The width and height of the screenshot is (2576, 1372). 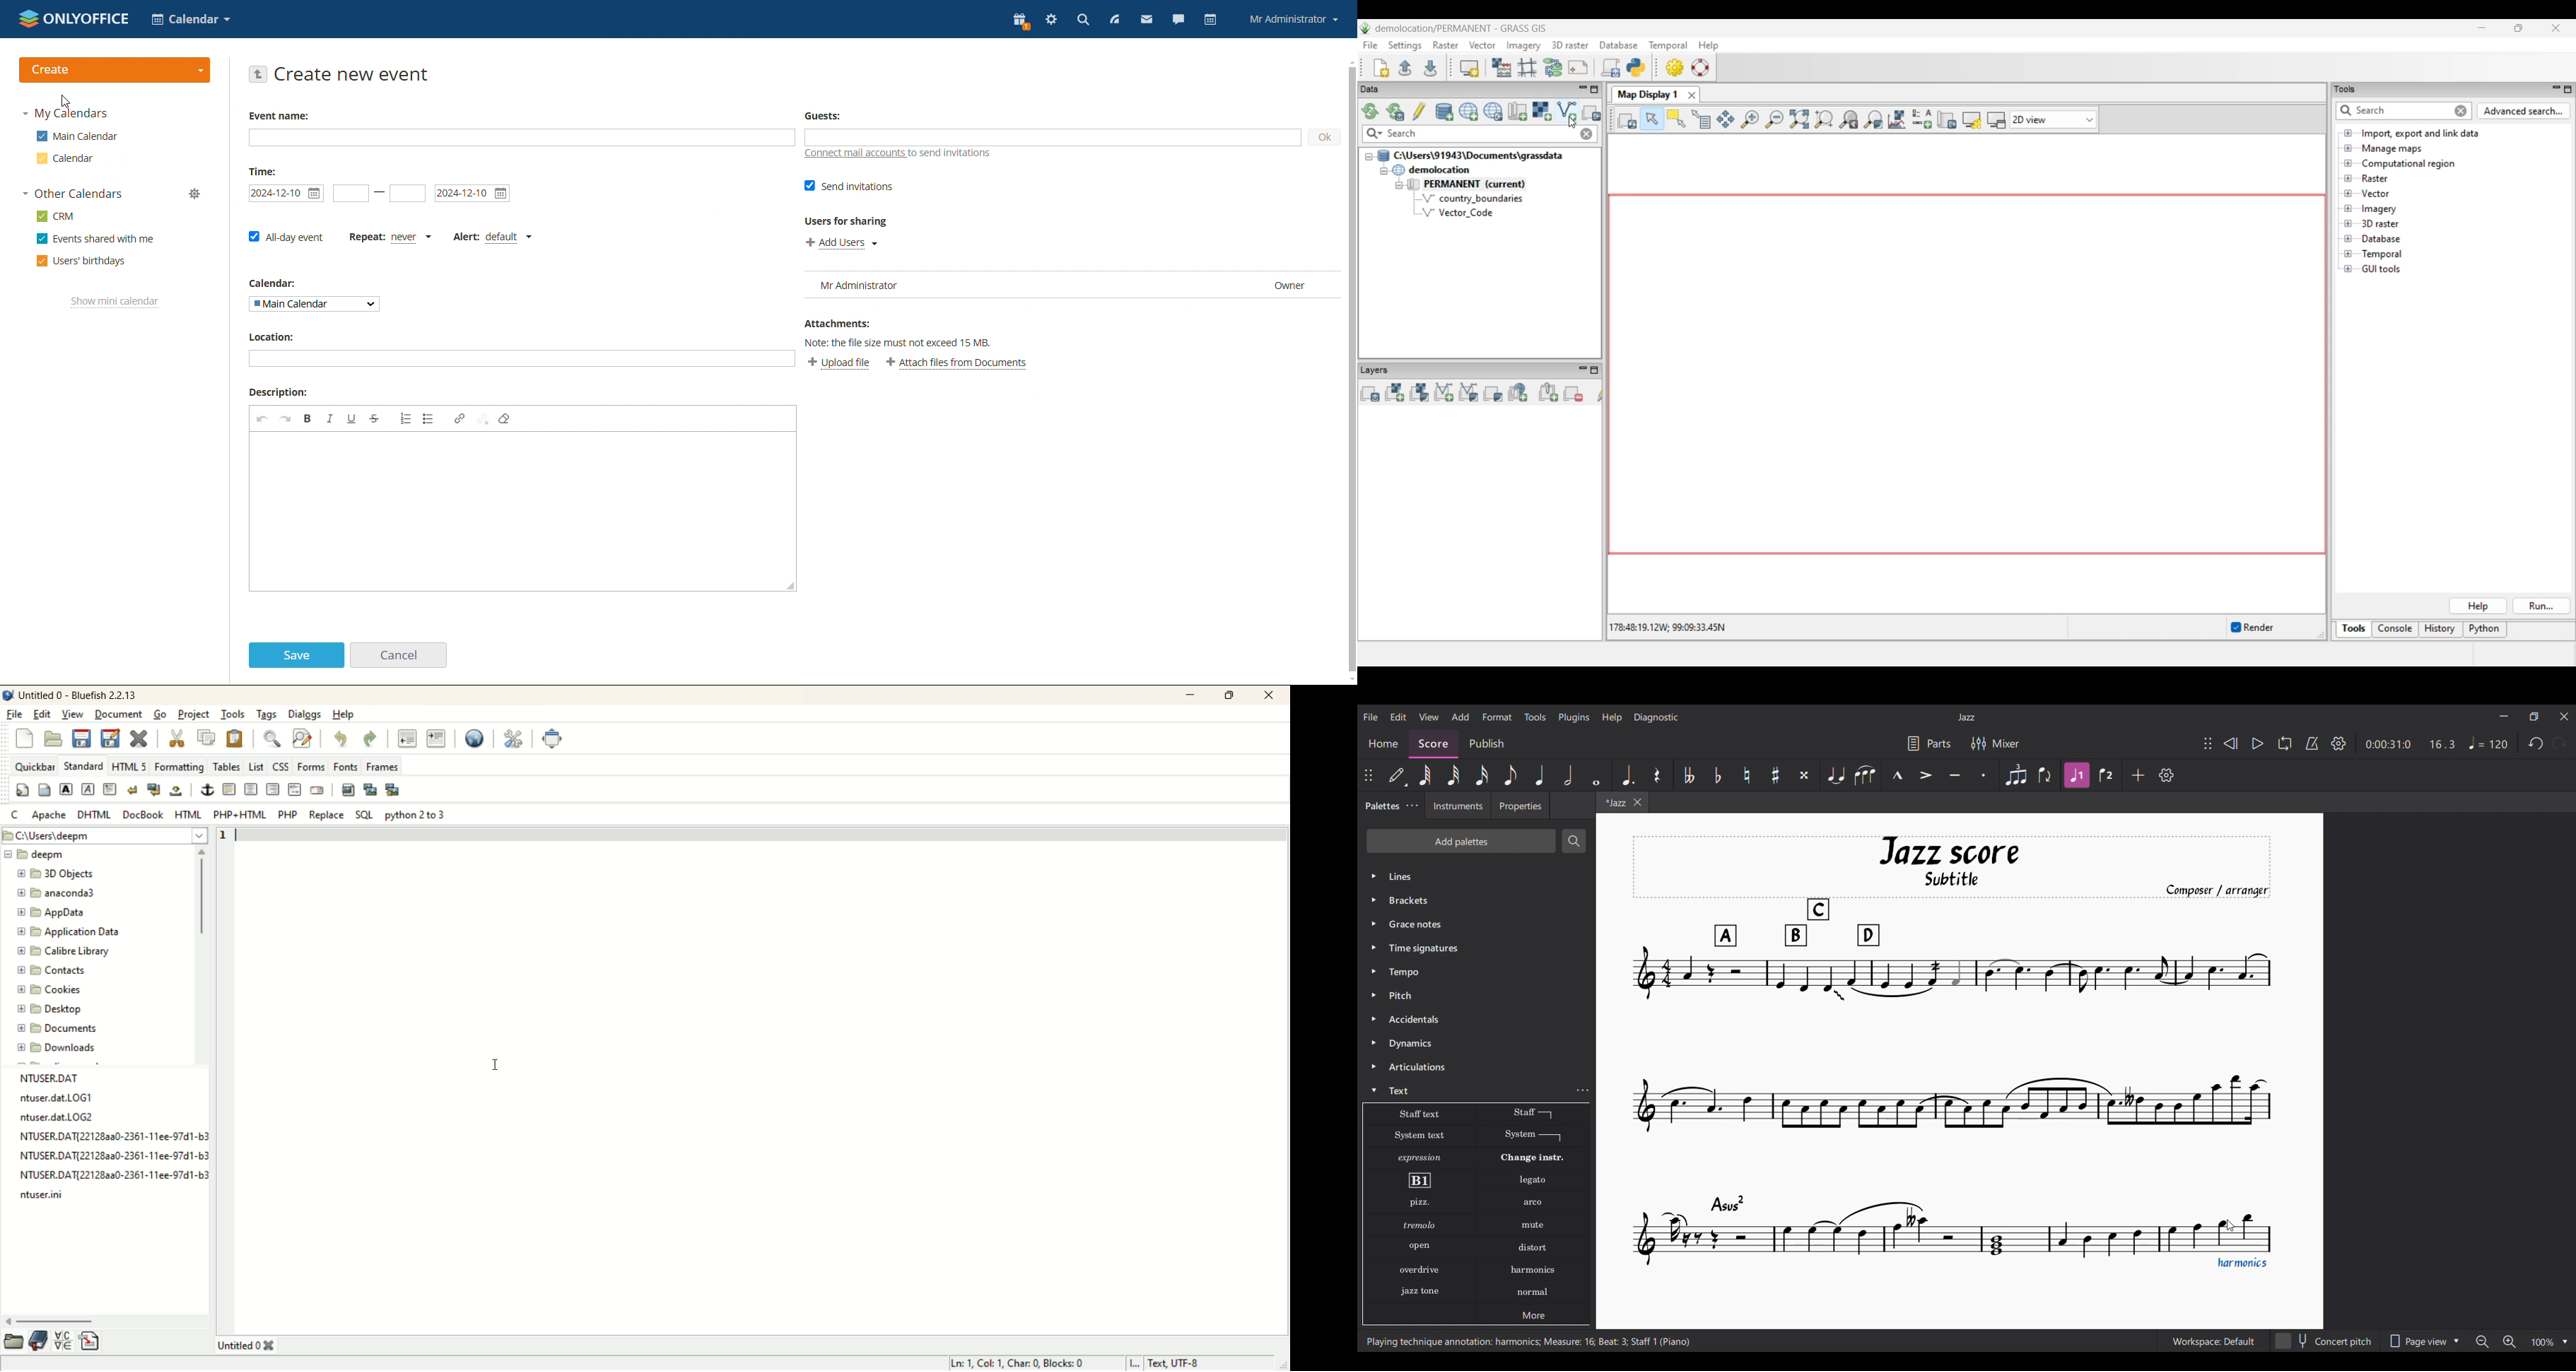 I want to click on Mixer settings, so click(x=1995, y=743).